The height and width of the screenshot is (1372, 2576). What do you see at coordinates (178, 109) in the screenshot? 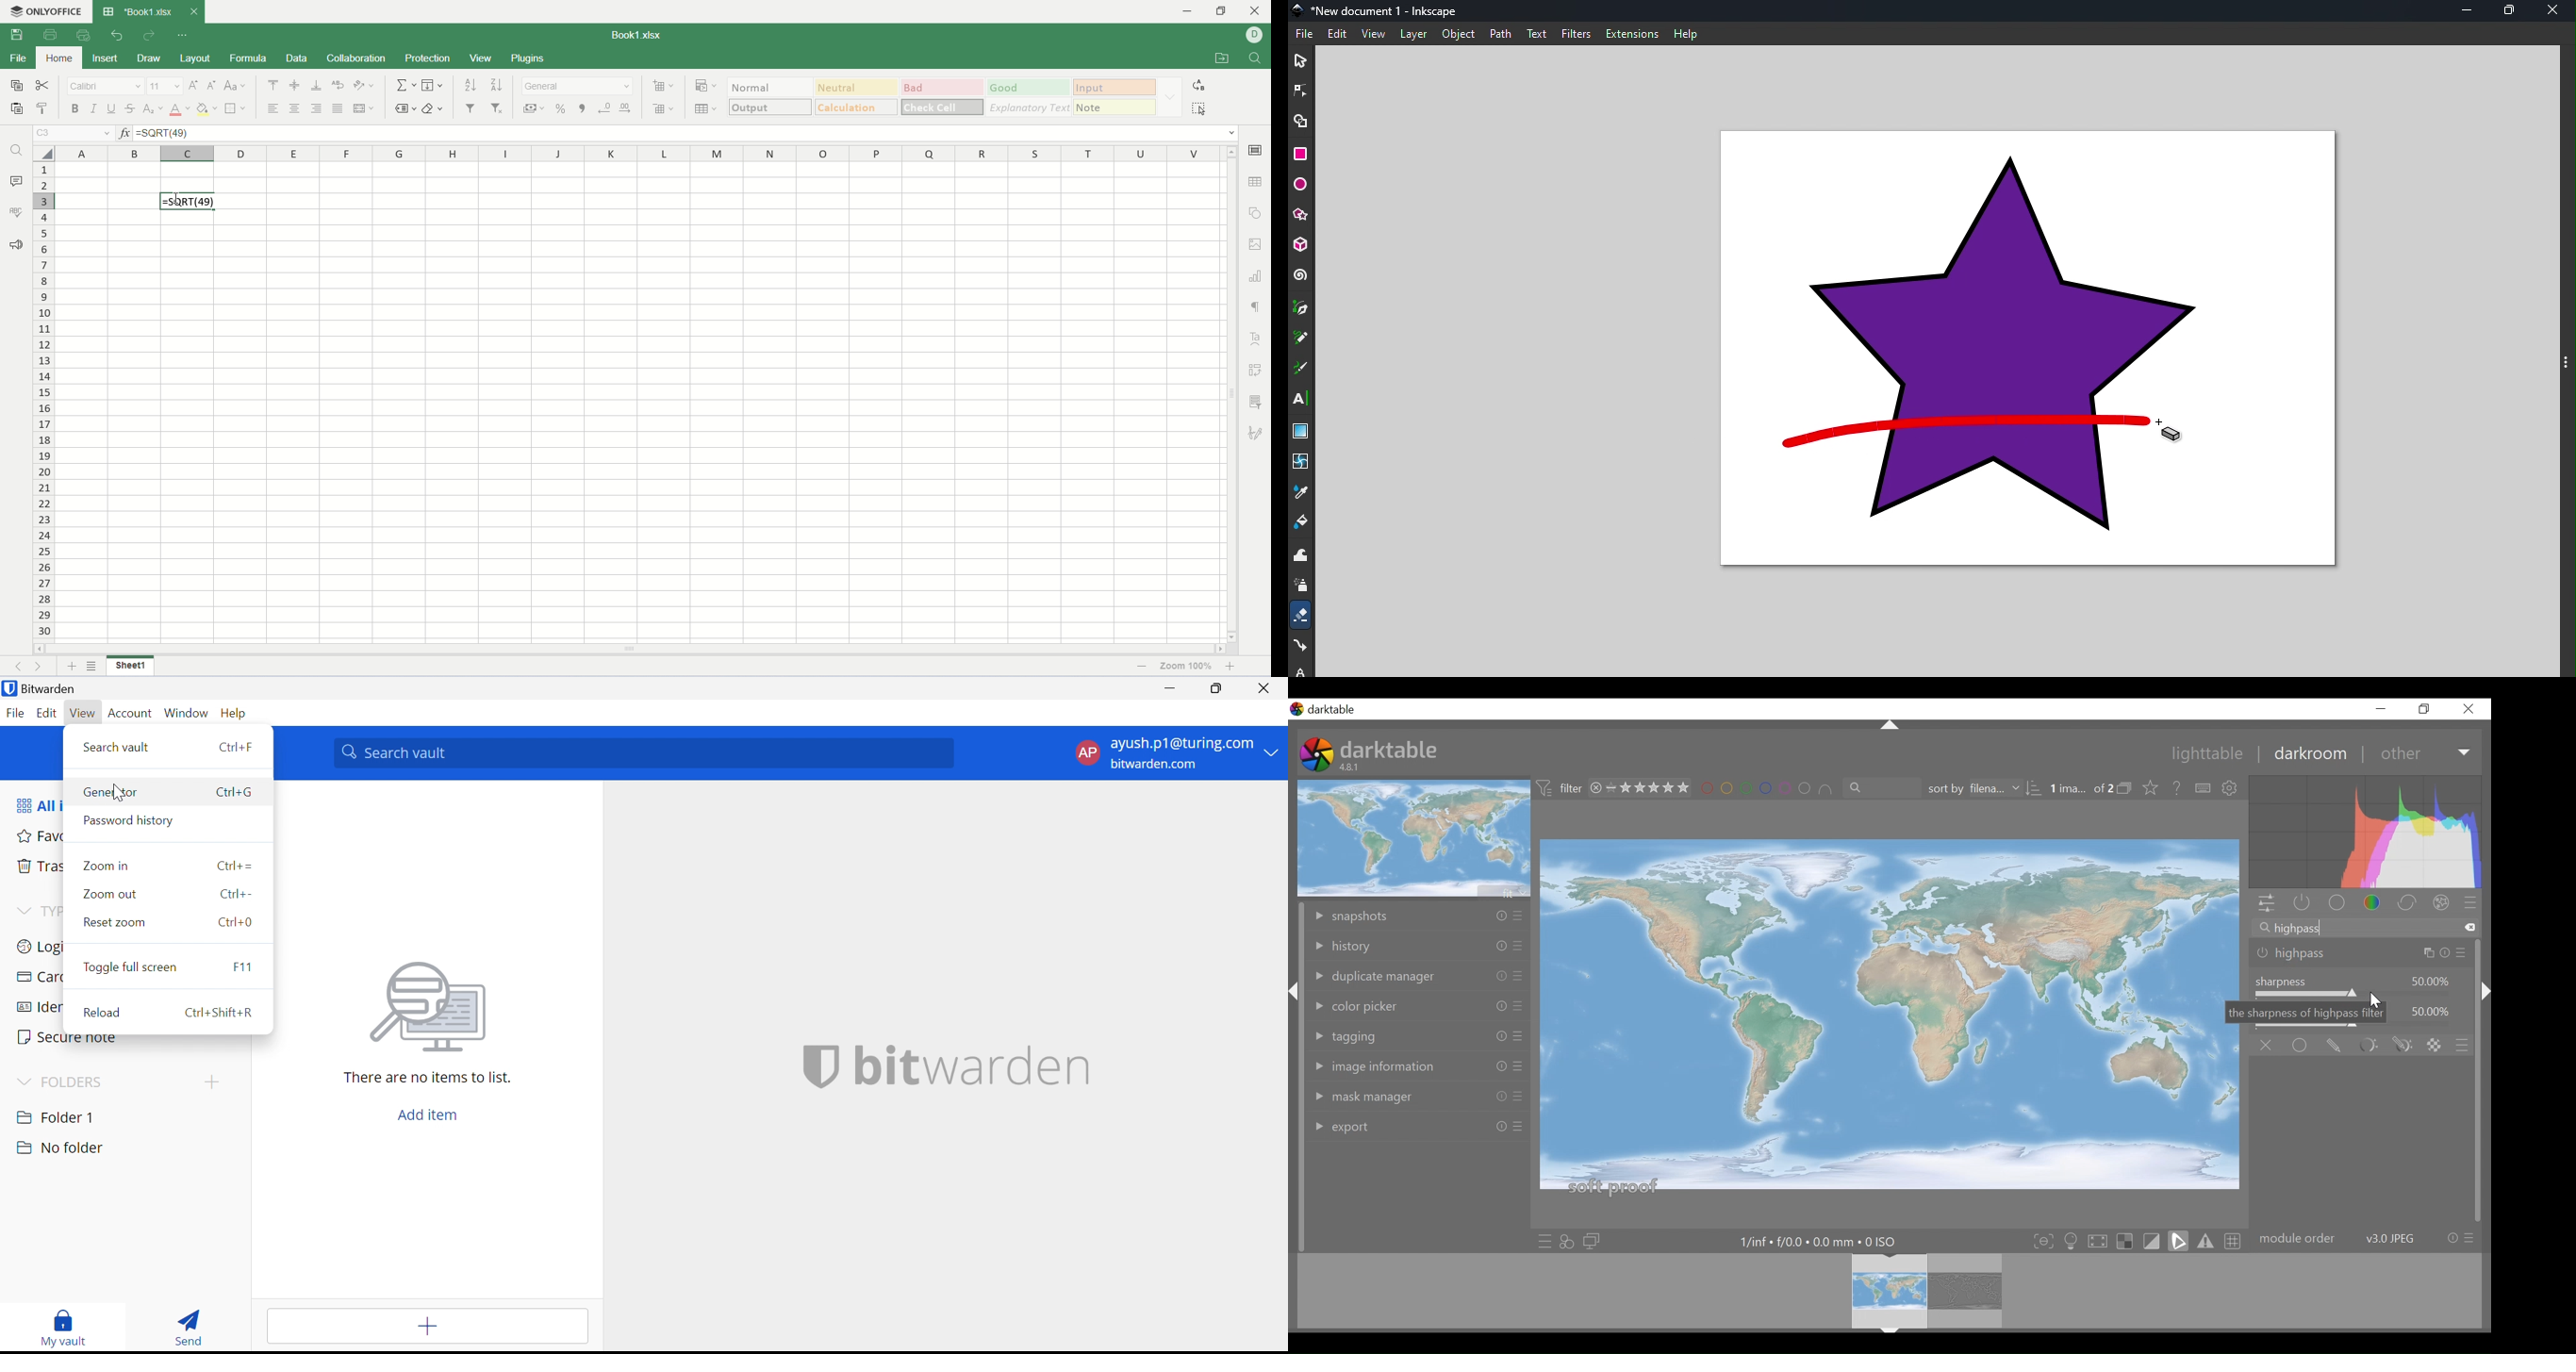
I see `font color` at bounding box center [178, 109].